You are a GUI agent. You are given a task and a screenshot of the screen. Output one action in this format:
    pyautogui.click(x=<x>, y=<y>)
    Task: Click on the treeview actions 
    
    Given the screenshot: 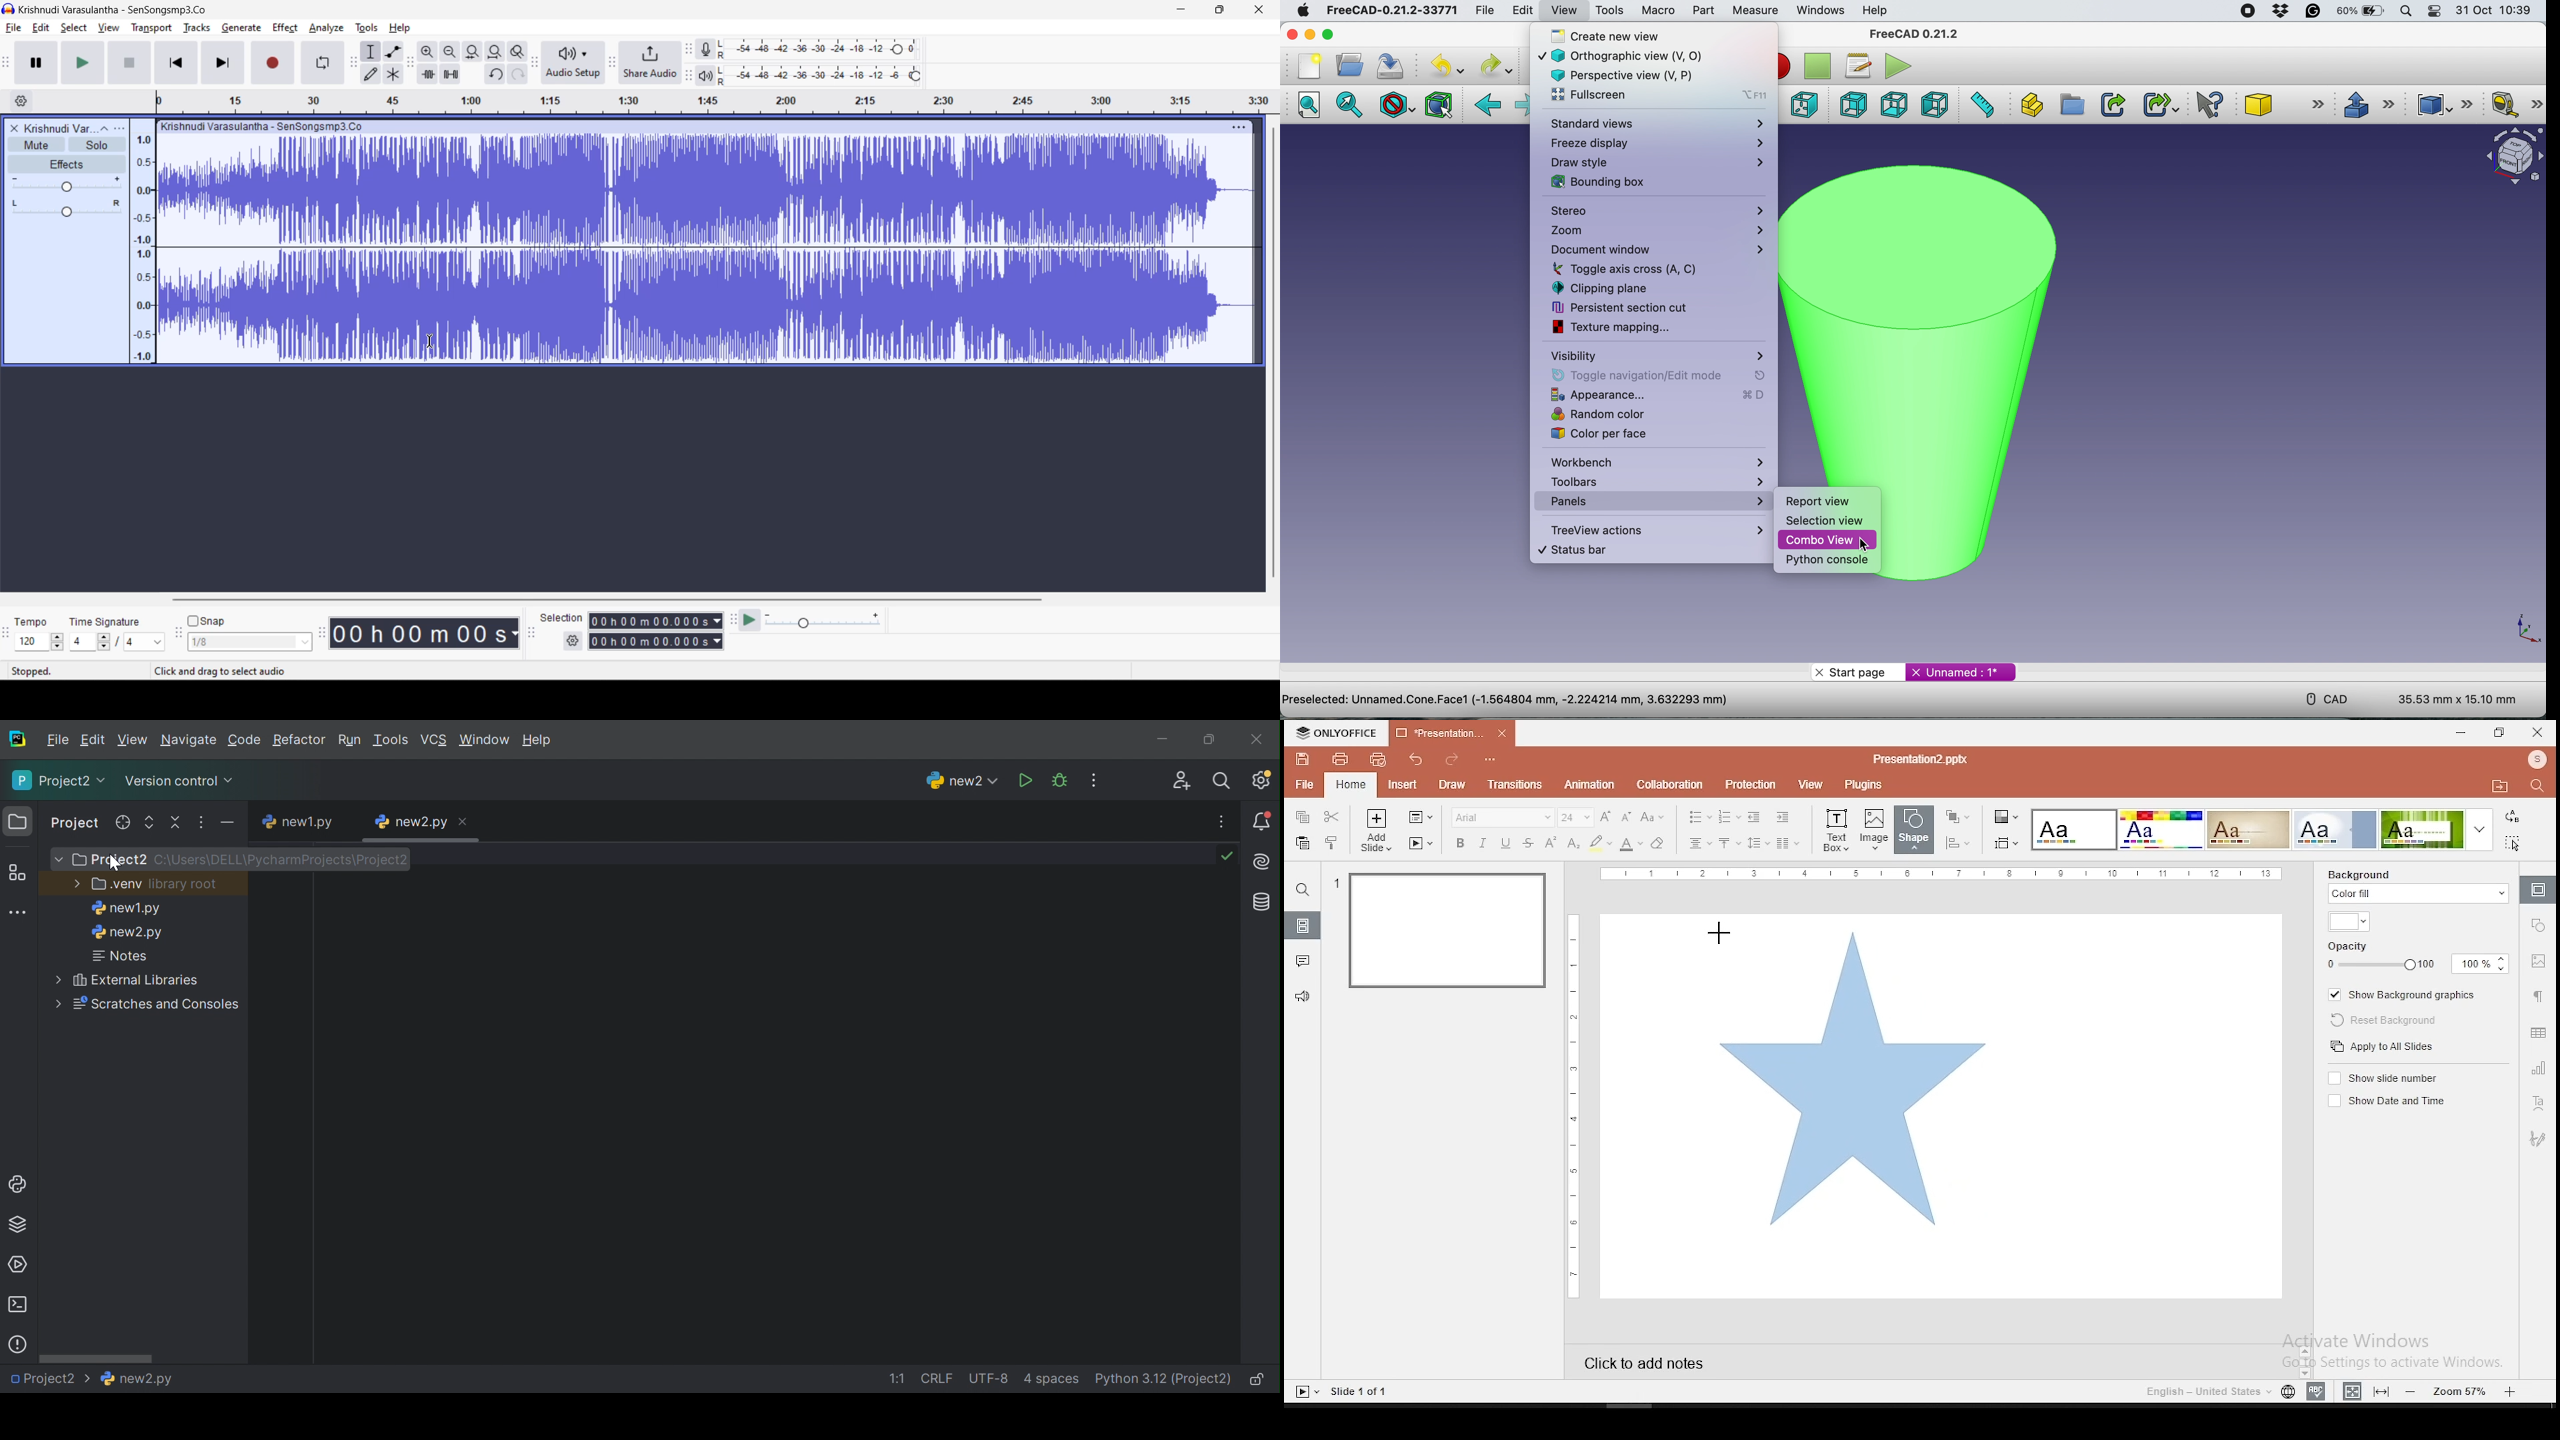 What is the action you would take?
    pyautogui.click(x=1654, y=530)
    